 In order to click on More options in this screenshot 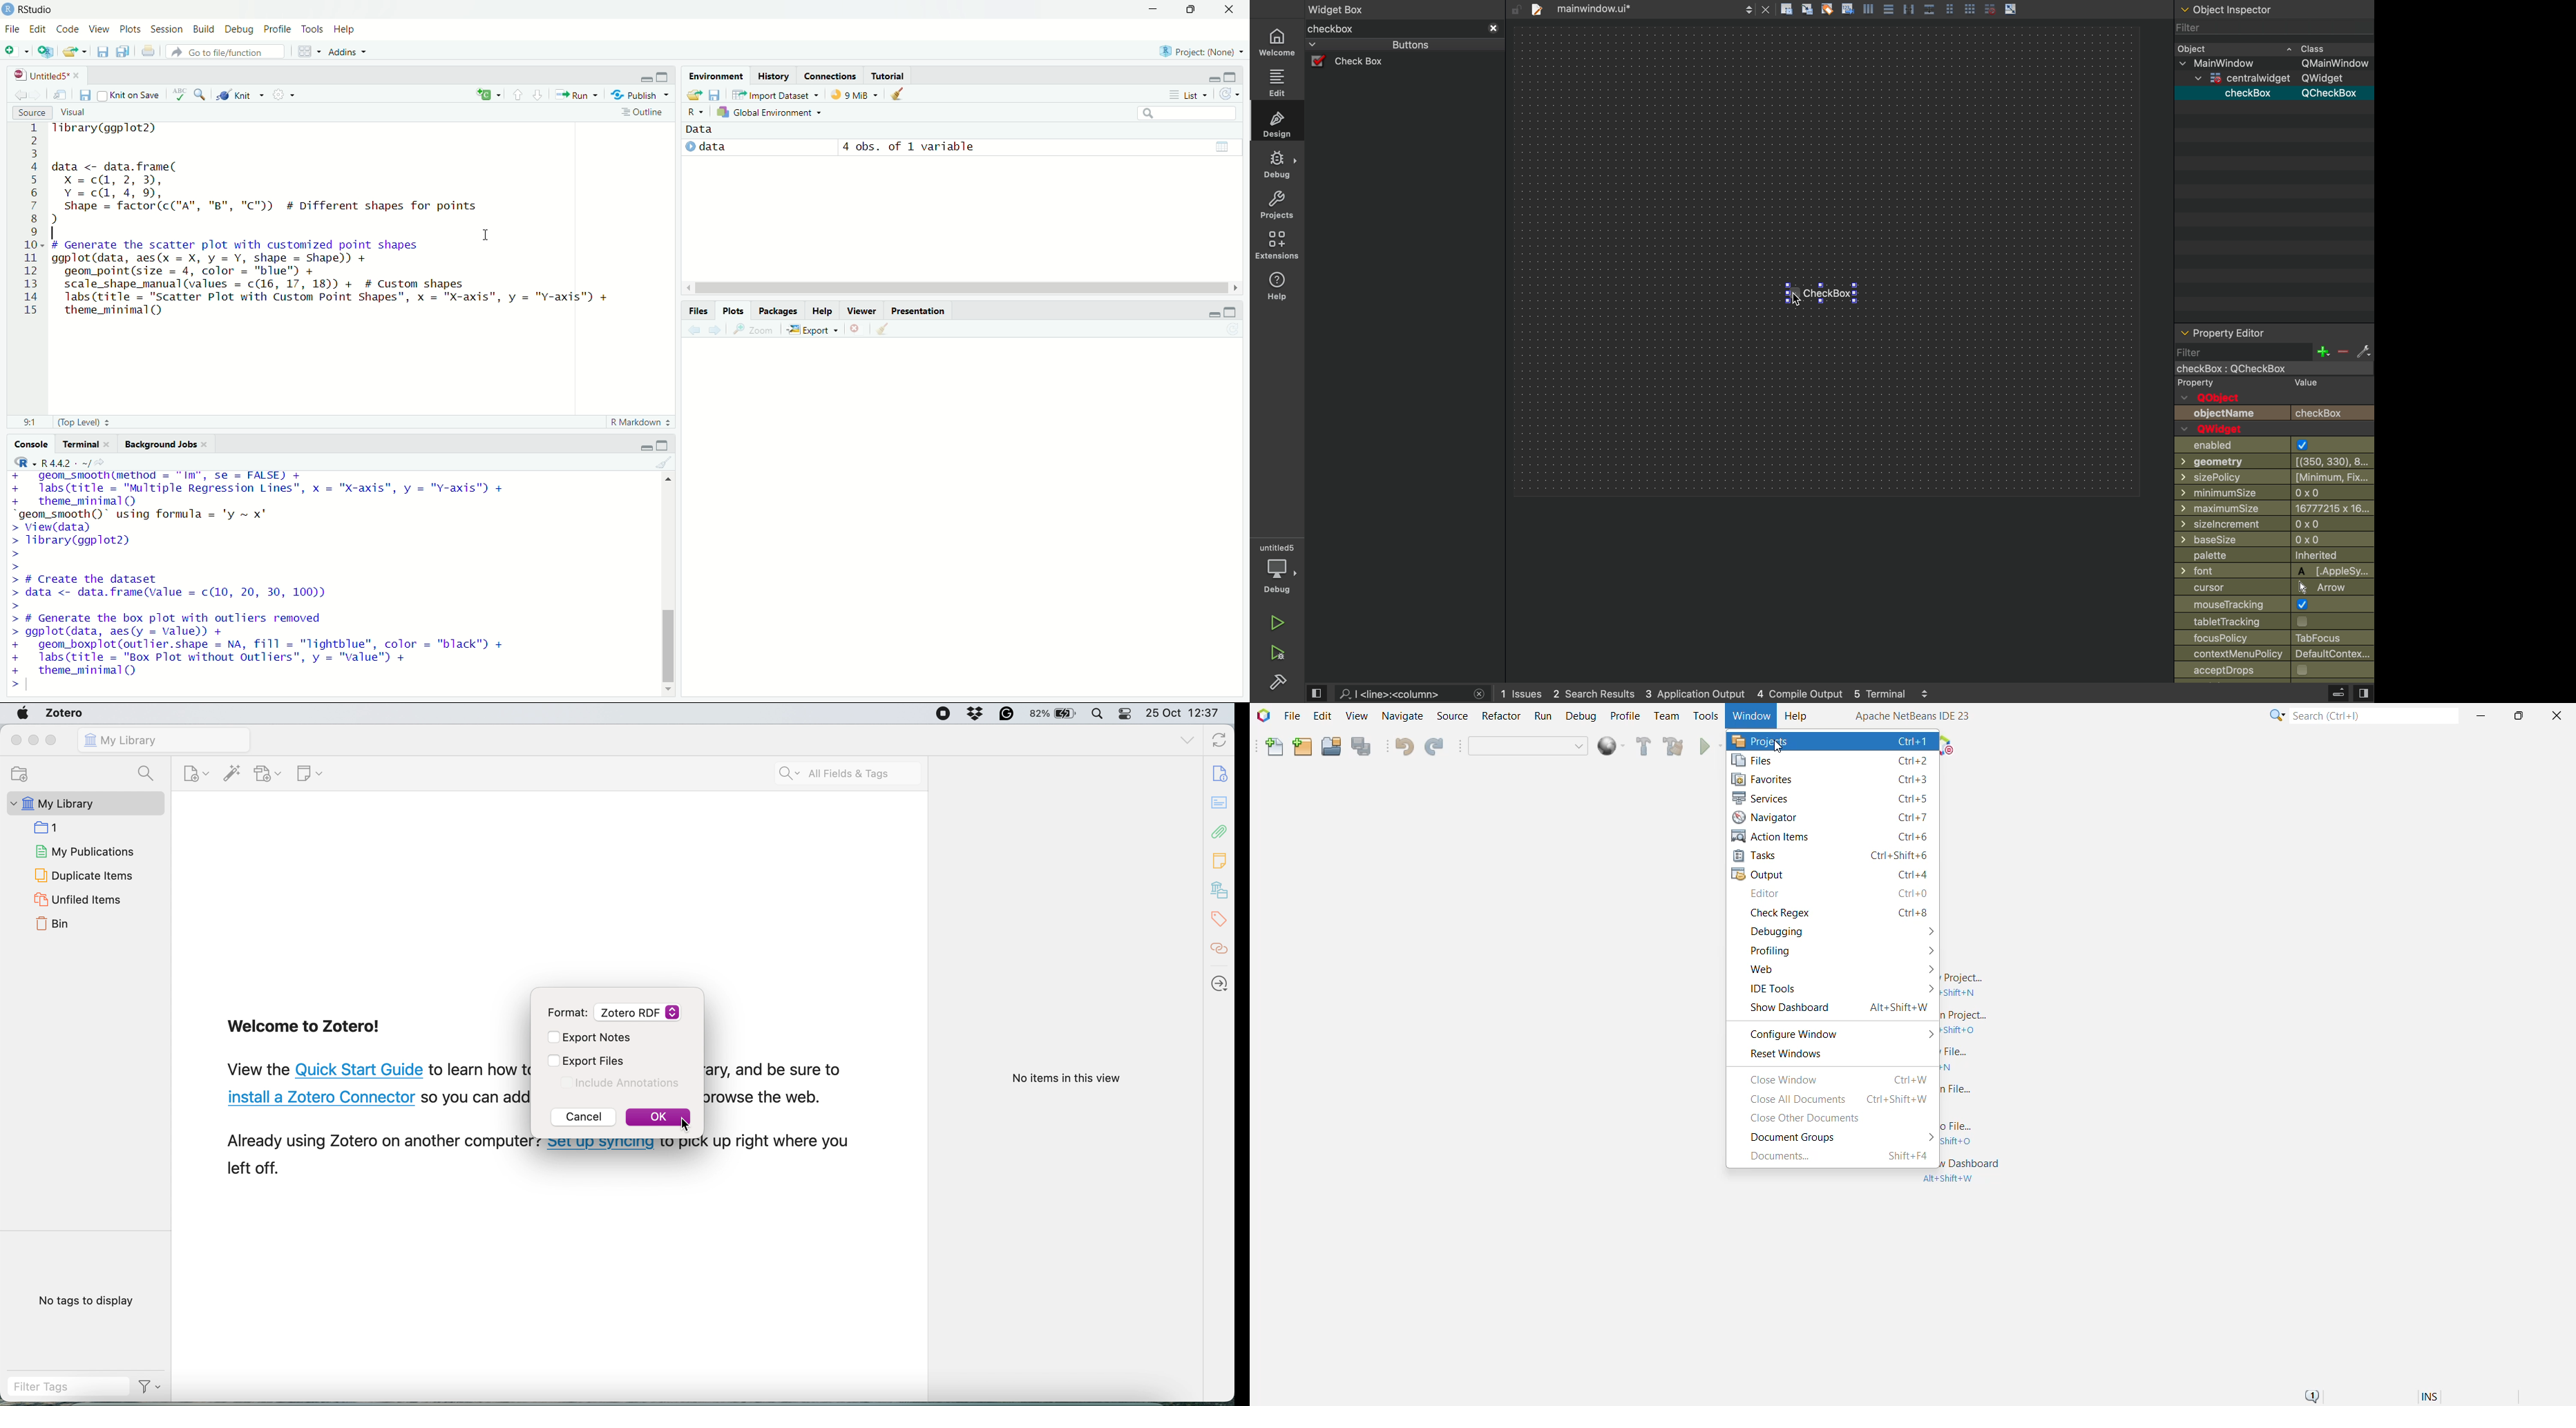, I will do `click(283, 94)`.